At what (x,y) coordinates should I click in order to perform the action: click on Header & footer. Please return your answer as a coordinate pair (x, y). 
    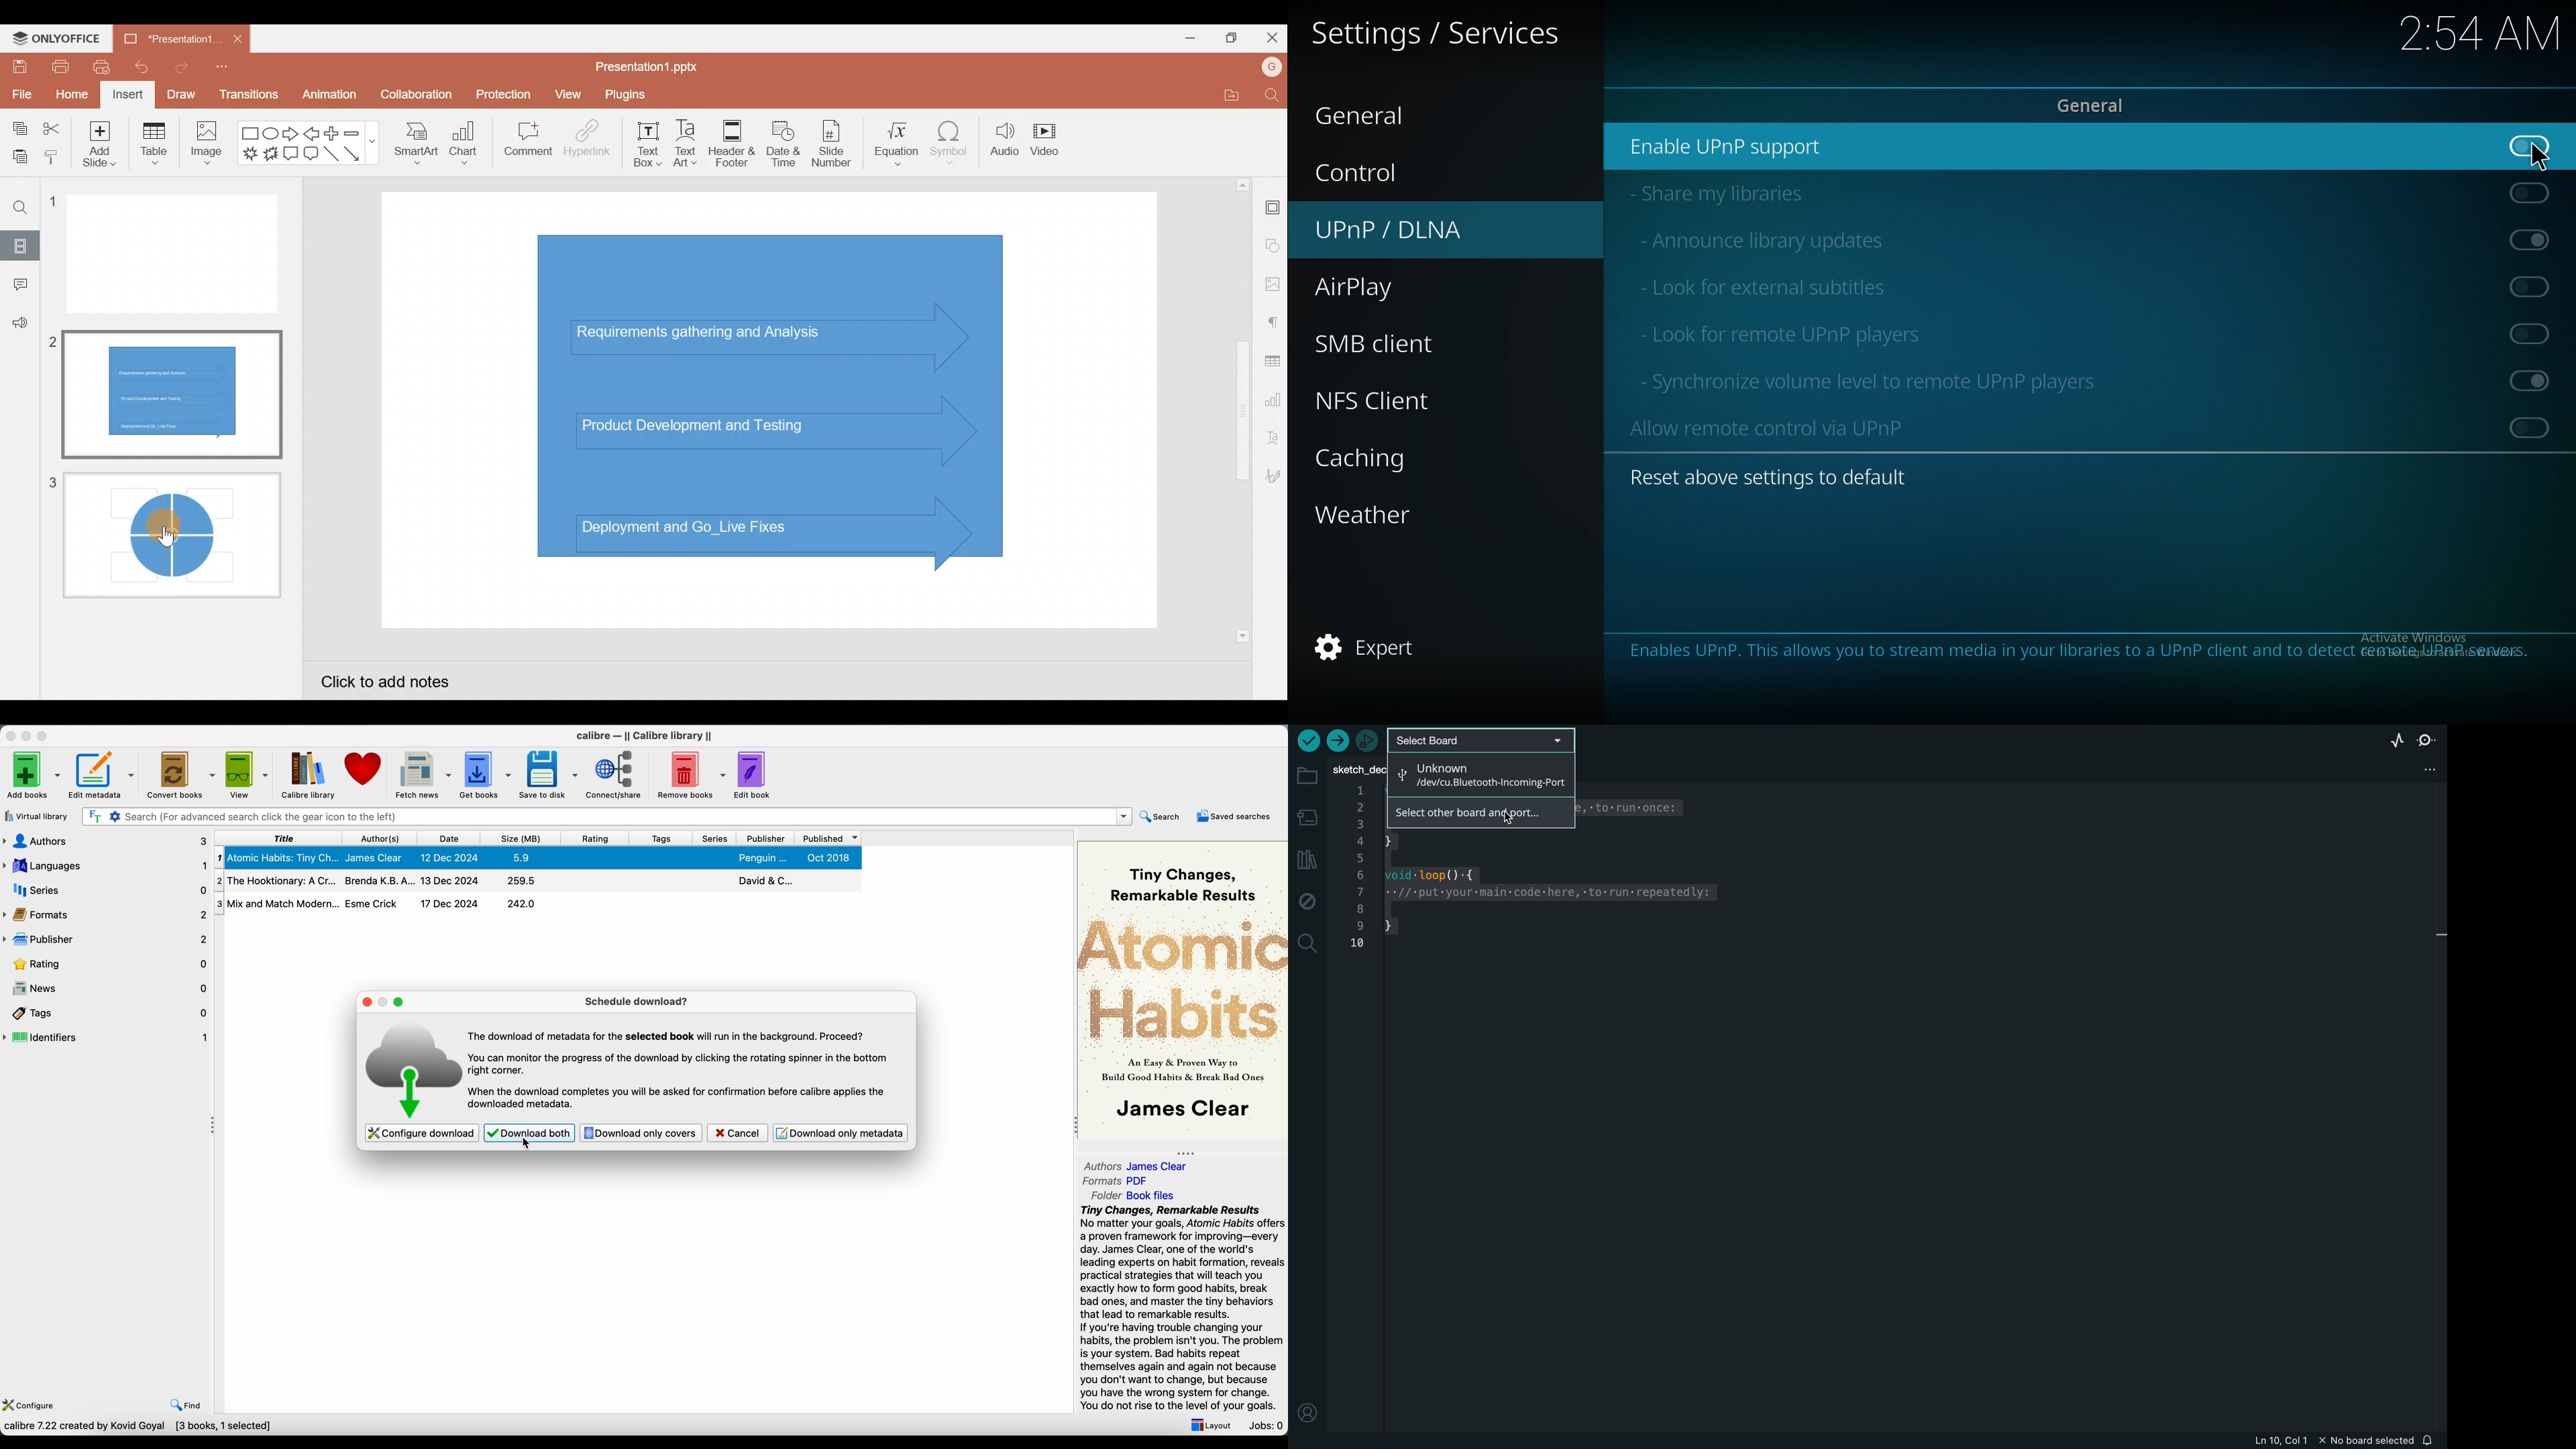
    Looking at the image, I should click on (735, 144).